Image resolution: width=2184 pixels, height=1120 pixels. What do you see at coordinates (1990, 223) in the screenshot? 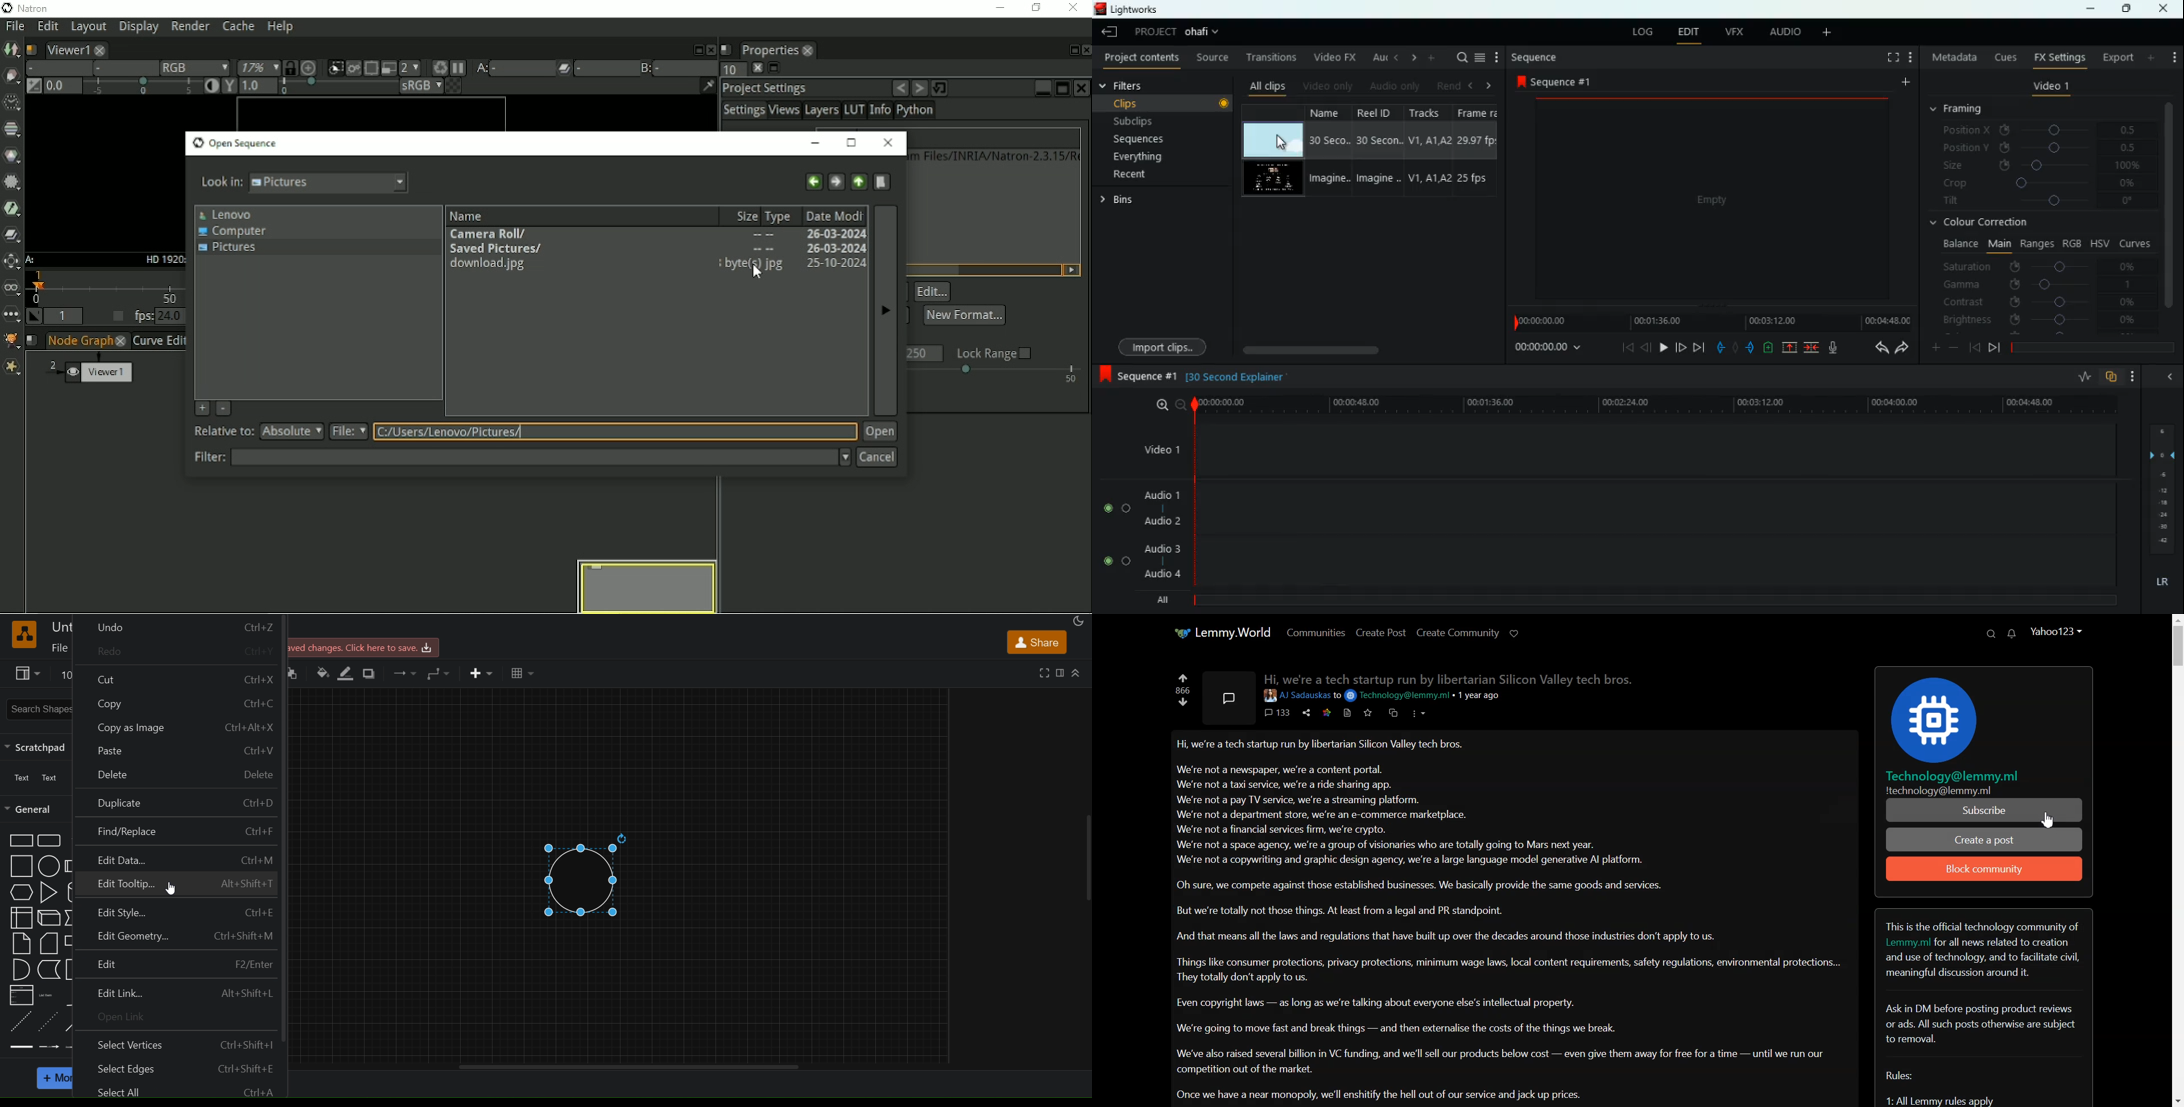
I see `colour correction` at bounding box center [1990, 223].